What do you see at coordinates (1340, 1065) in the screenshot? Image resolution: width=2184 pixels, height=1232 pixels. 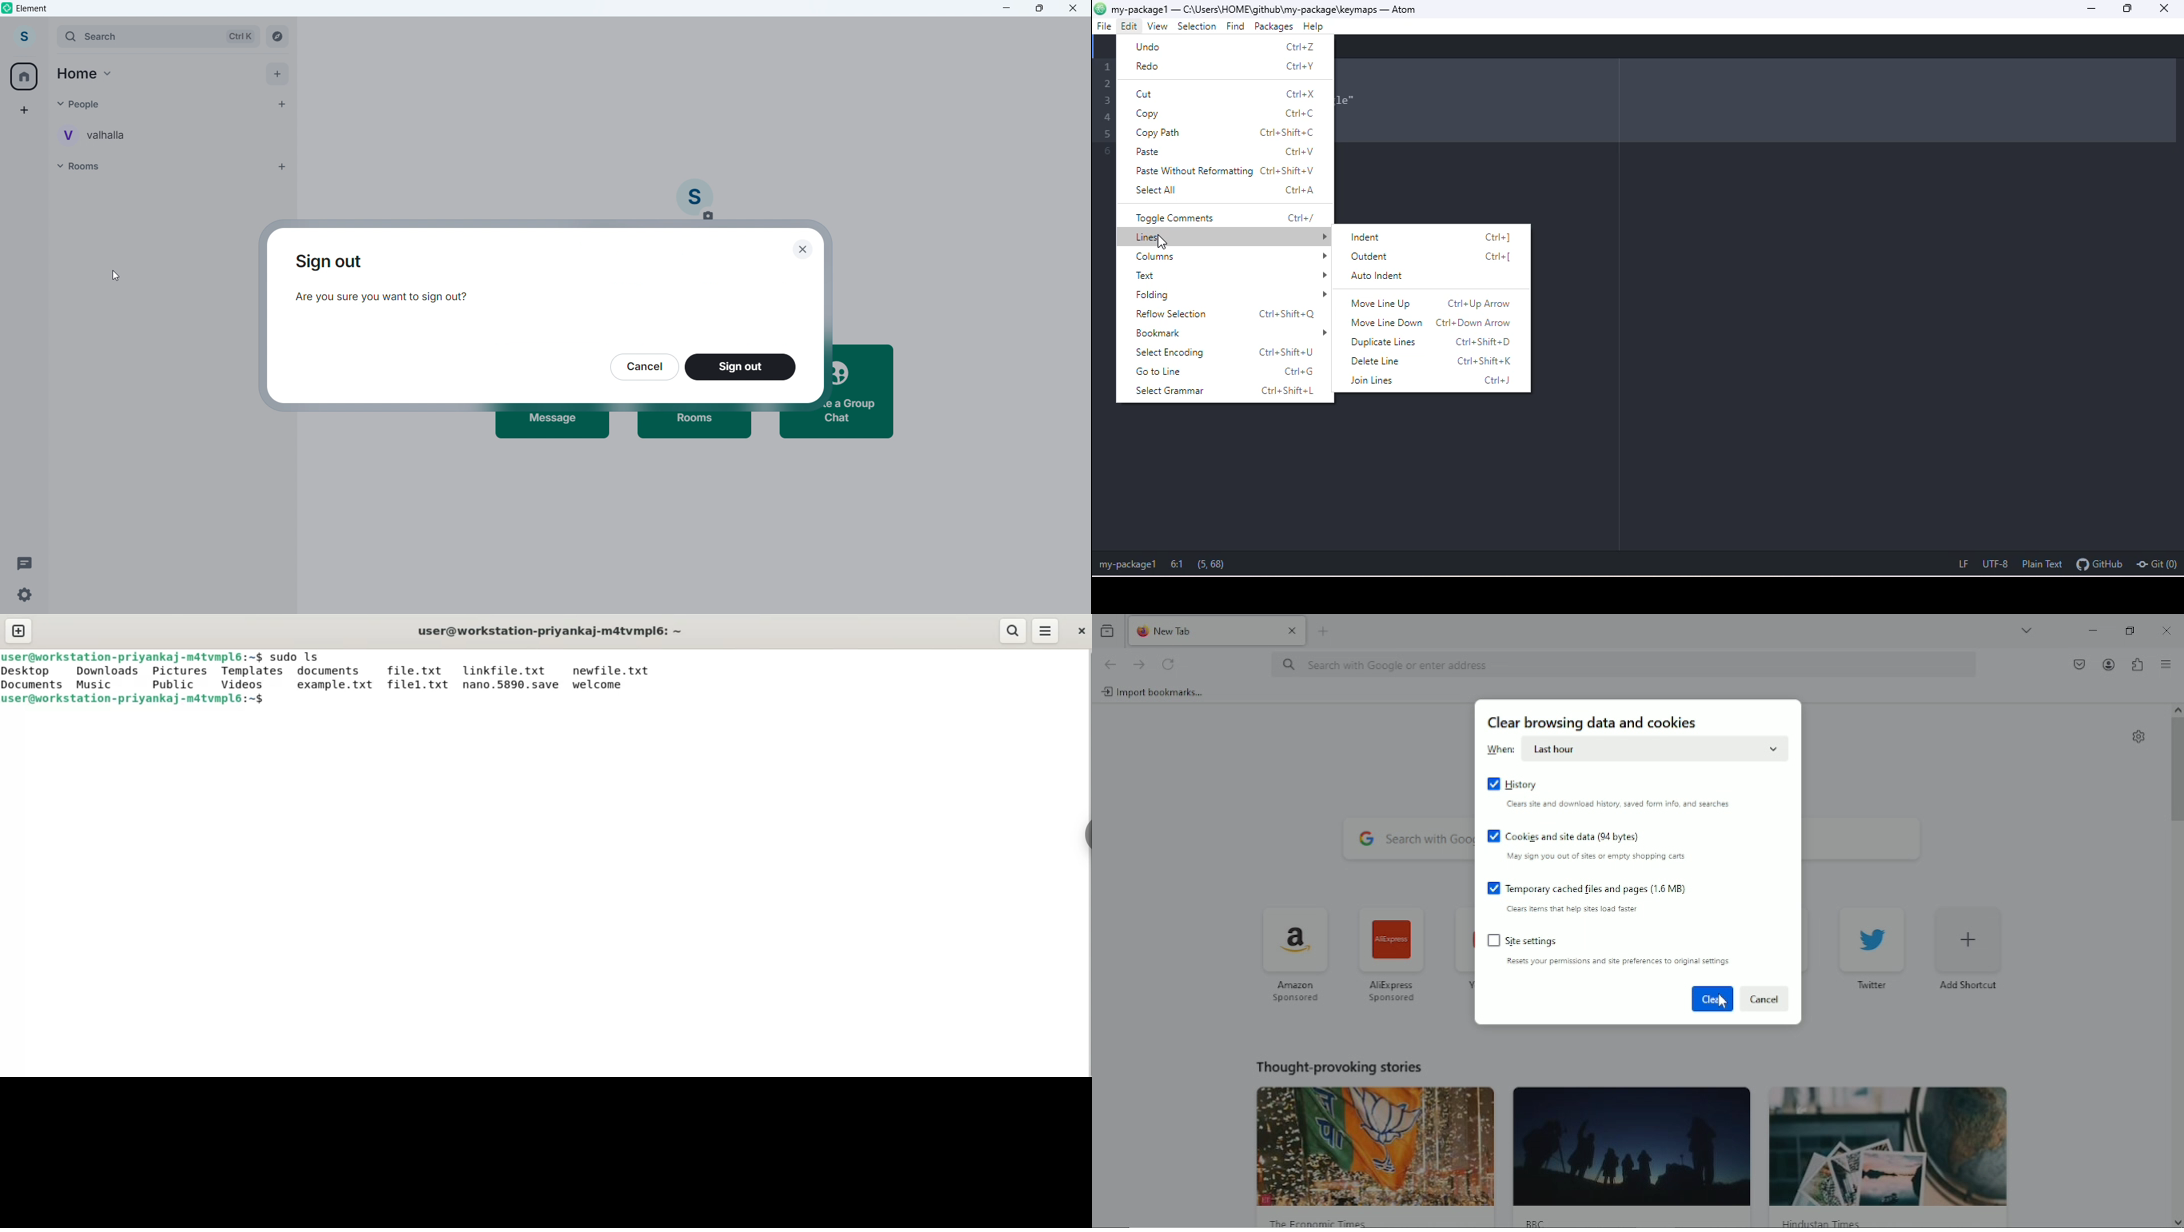 I see `Thought provoking stories` at bounding box center [1340, 1065].